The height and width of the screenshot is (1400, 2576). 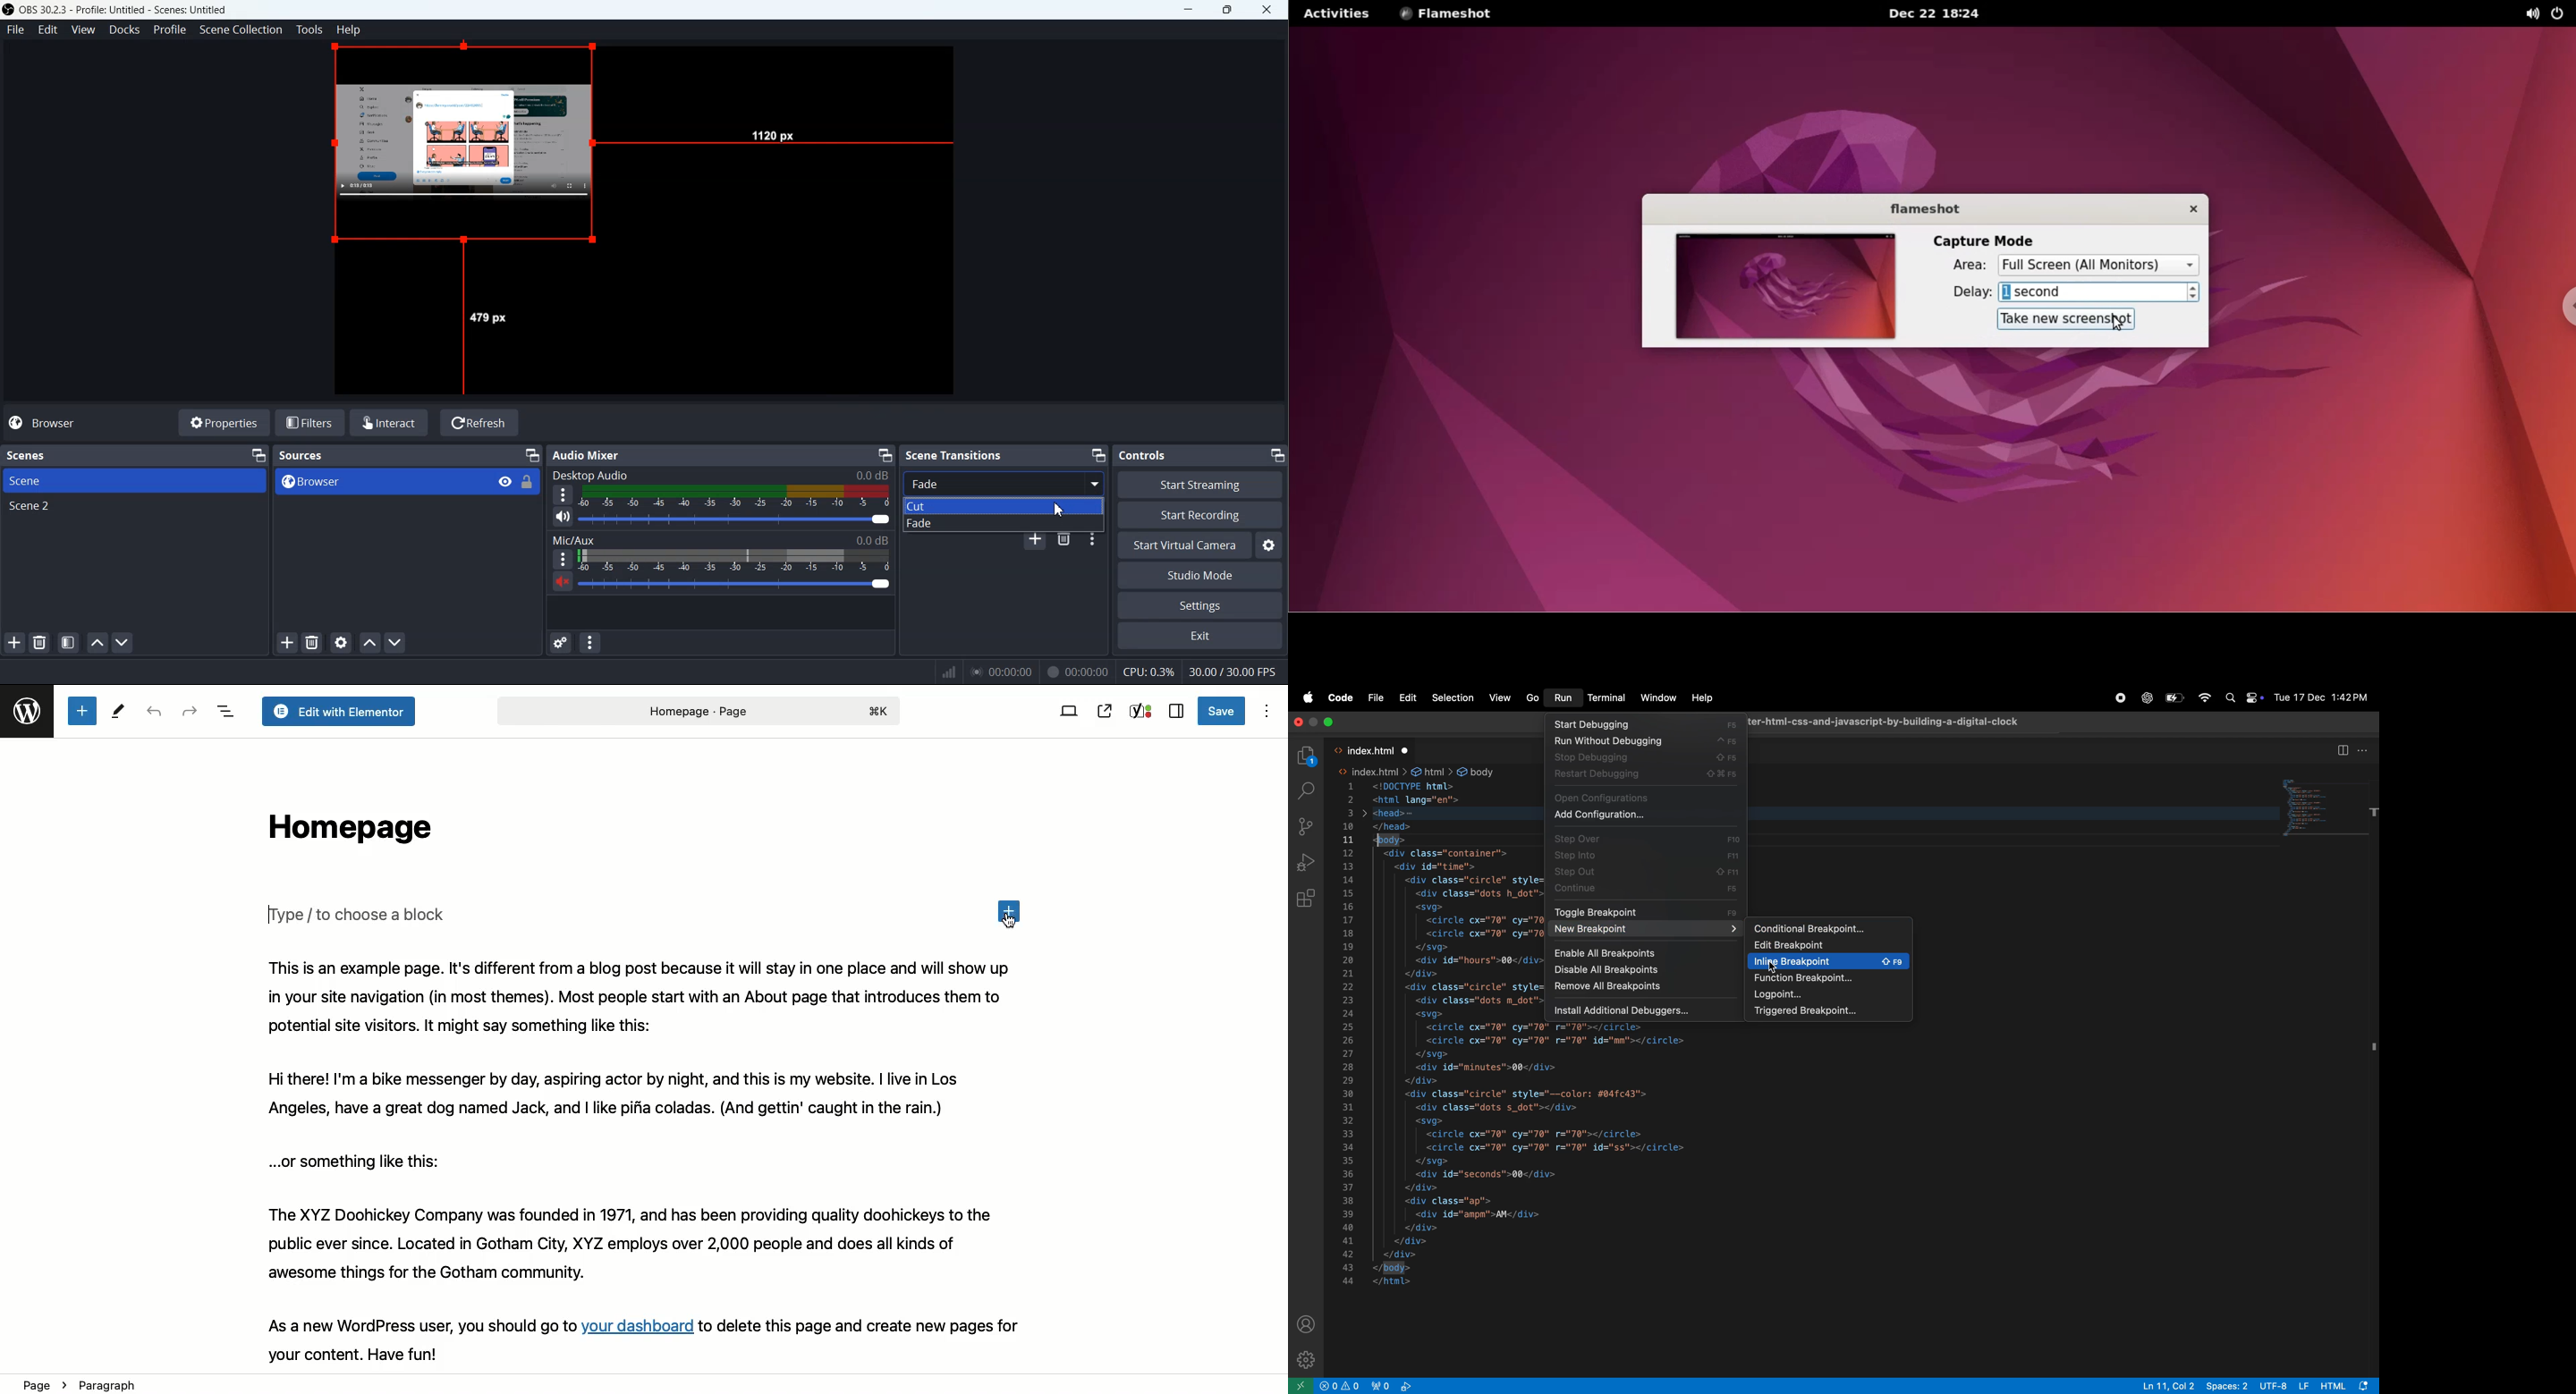 What do you see at coordinates (594, 455) in the screenshot?
I see `Text` at bounding box center [594, 455].